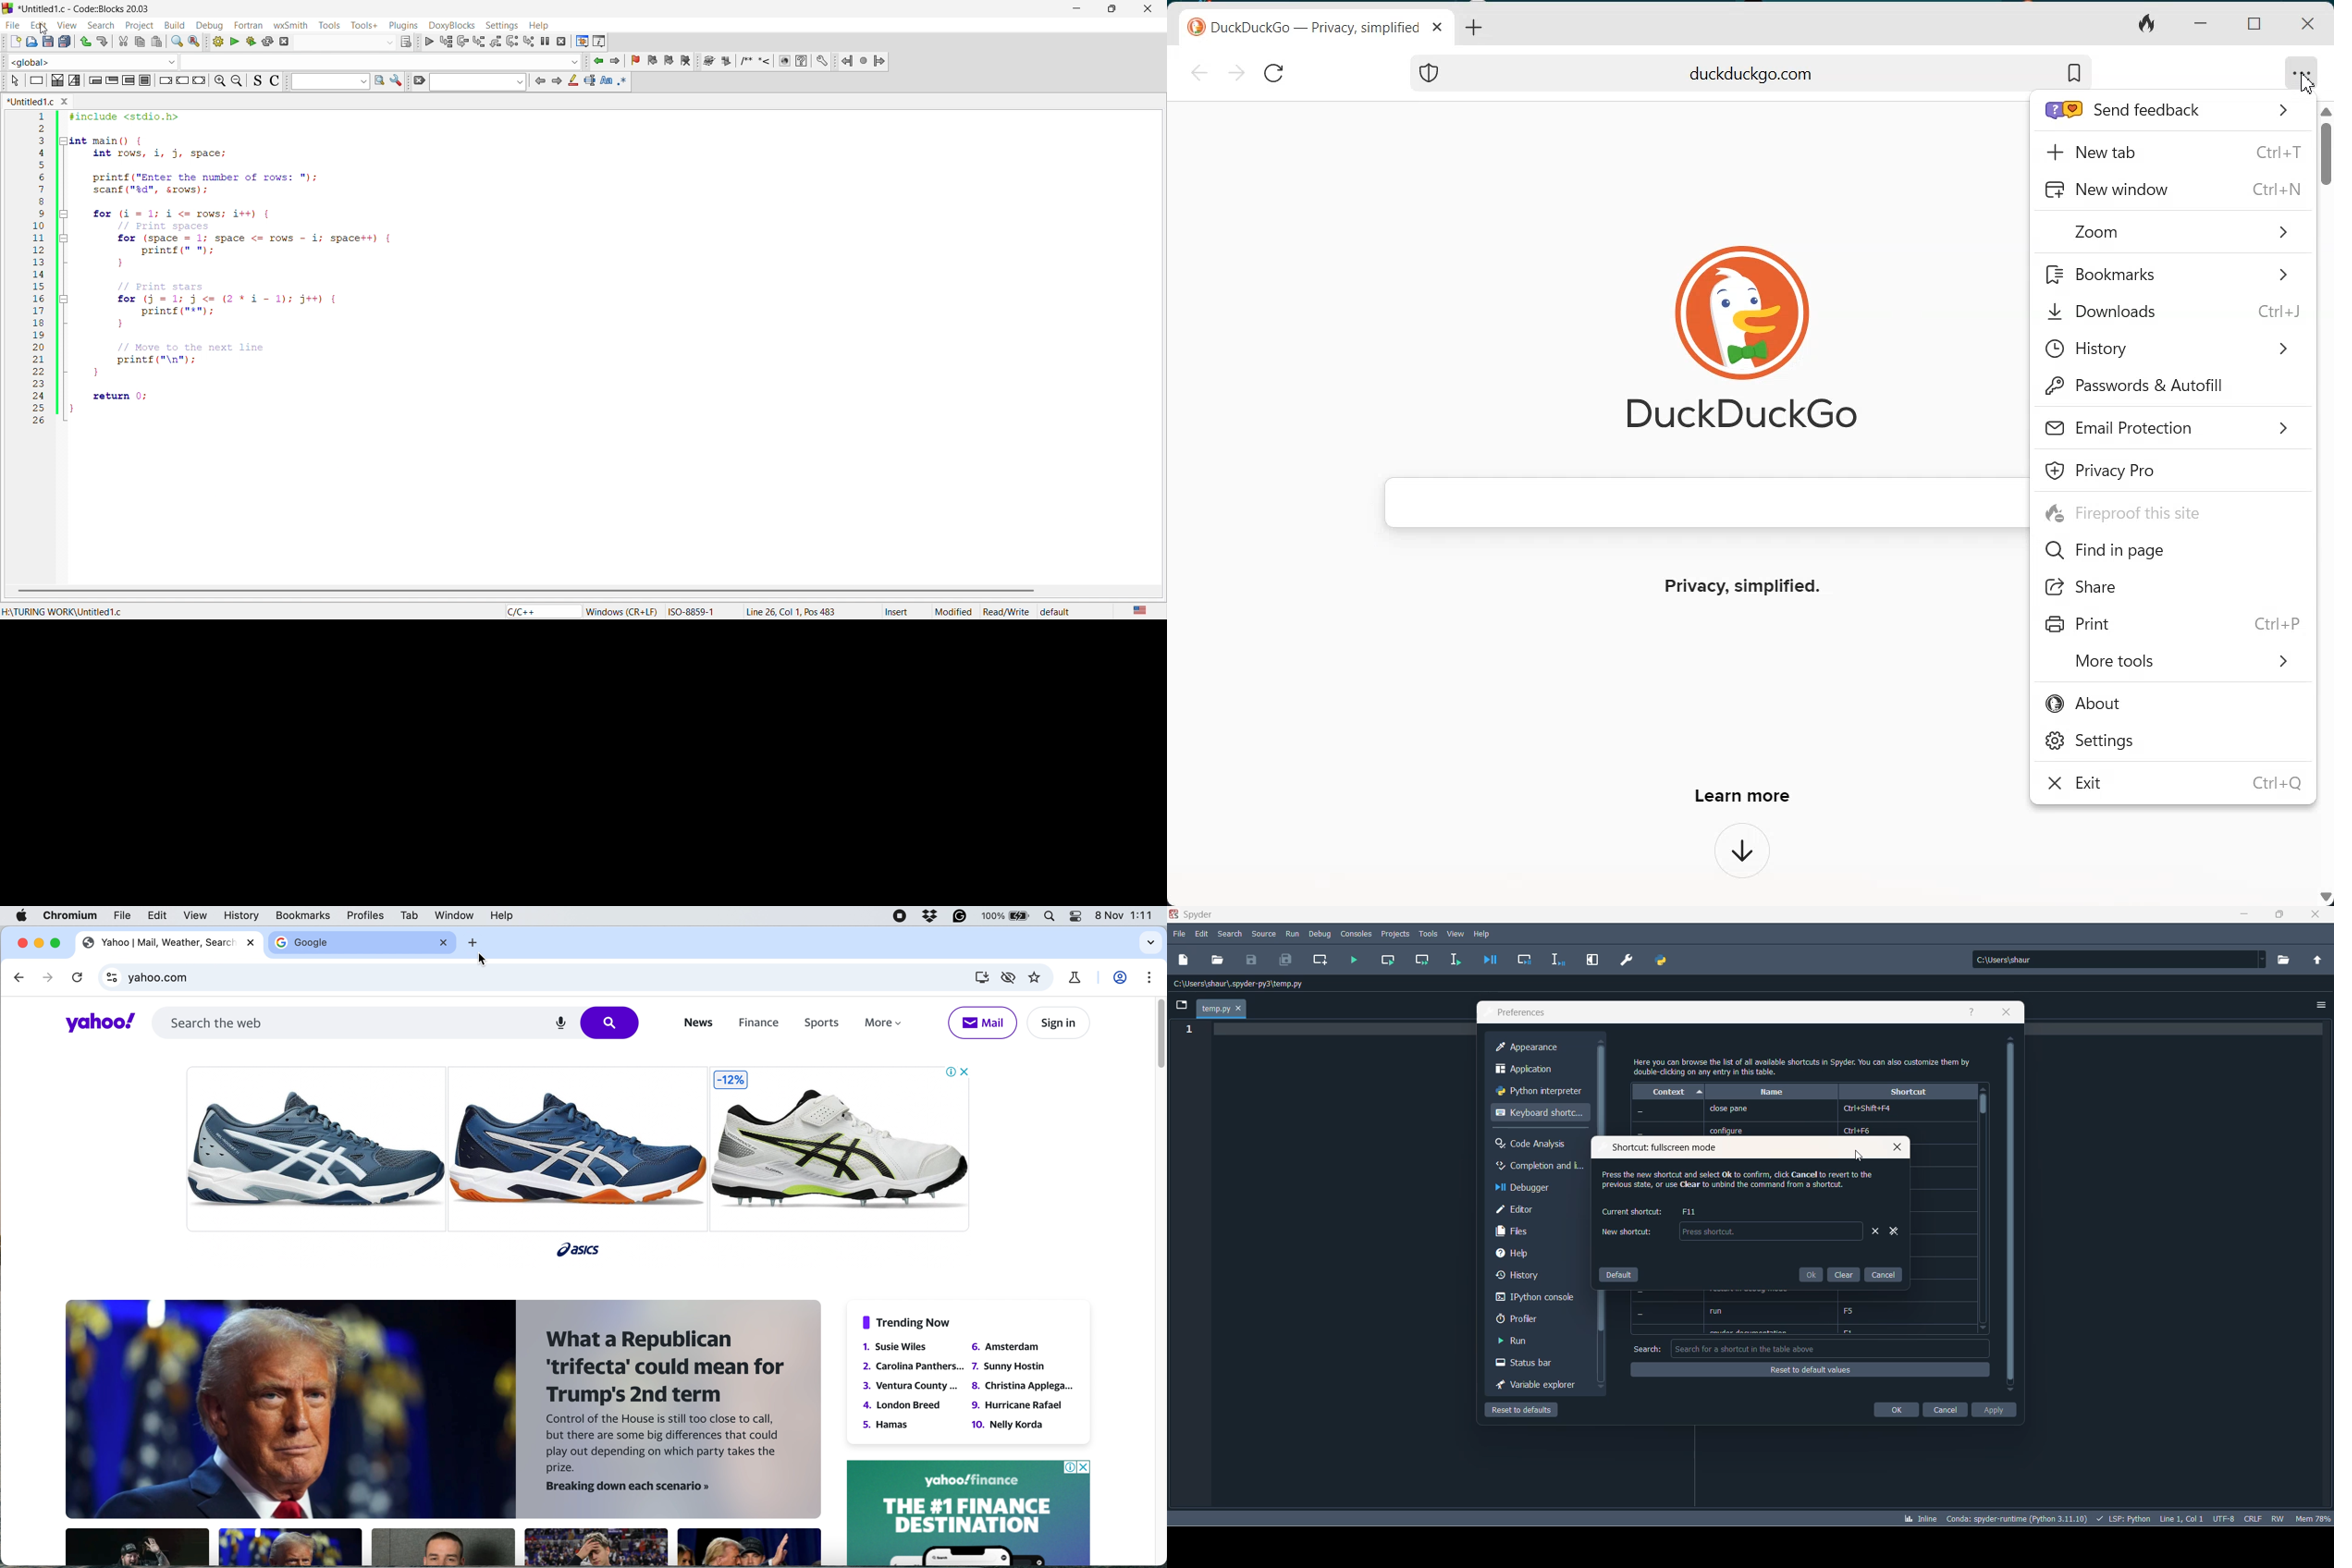 The height and width of the screenshot is (1568, 2352). What do you see at coordinates (192, 40) in the screenshot?
I see `replace` at bounding box center [192, 40].